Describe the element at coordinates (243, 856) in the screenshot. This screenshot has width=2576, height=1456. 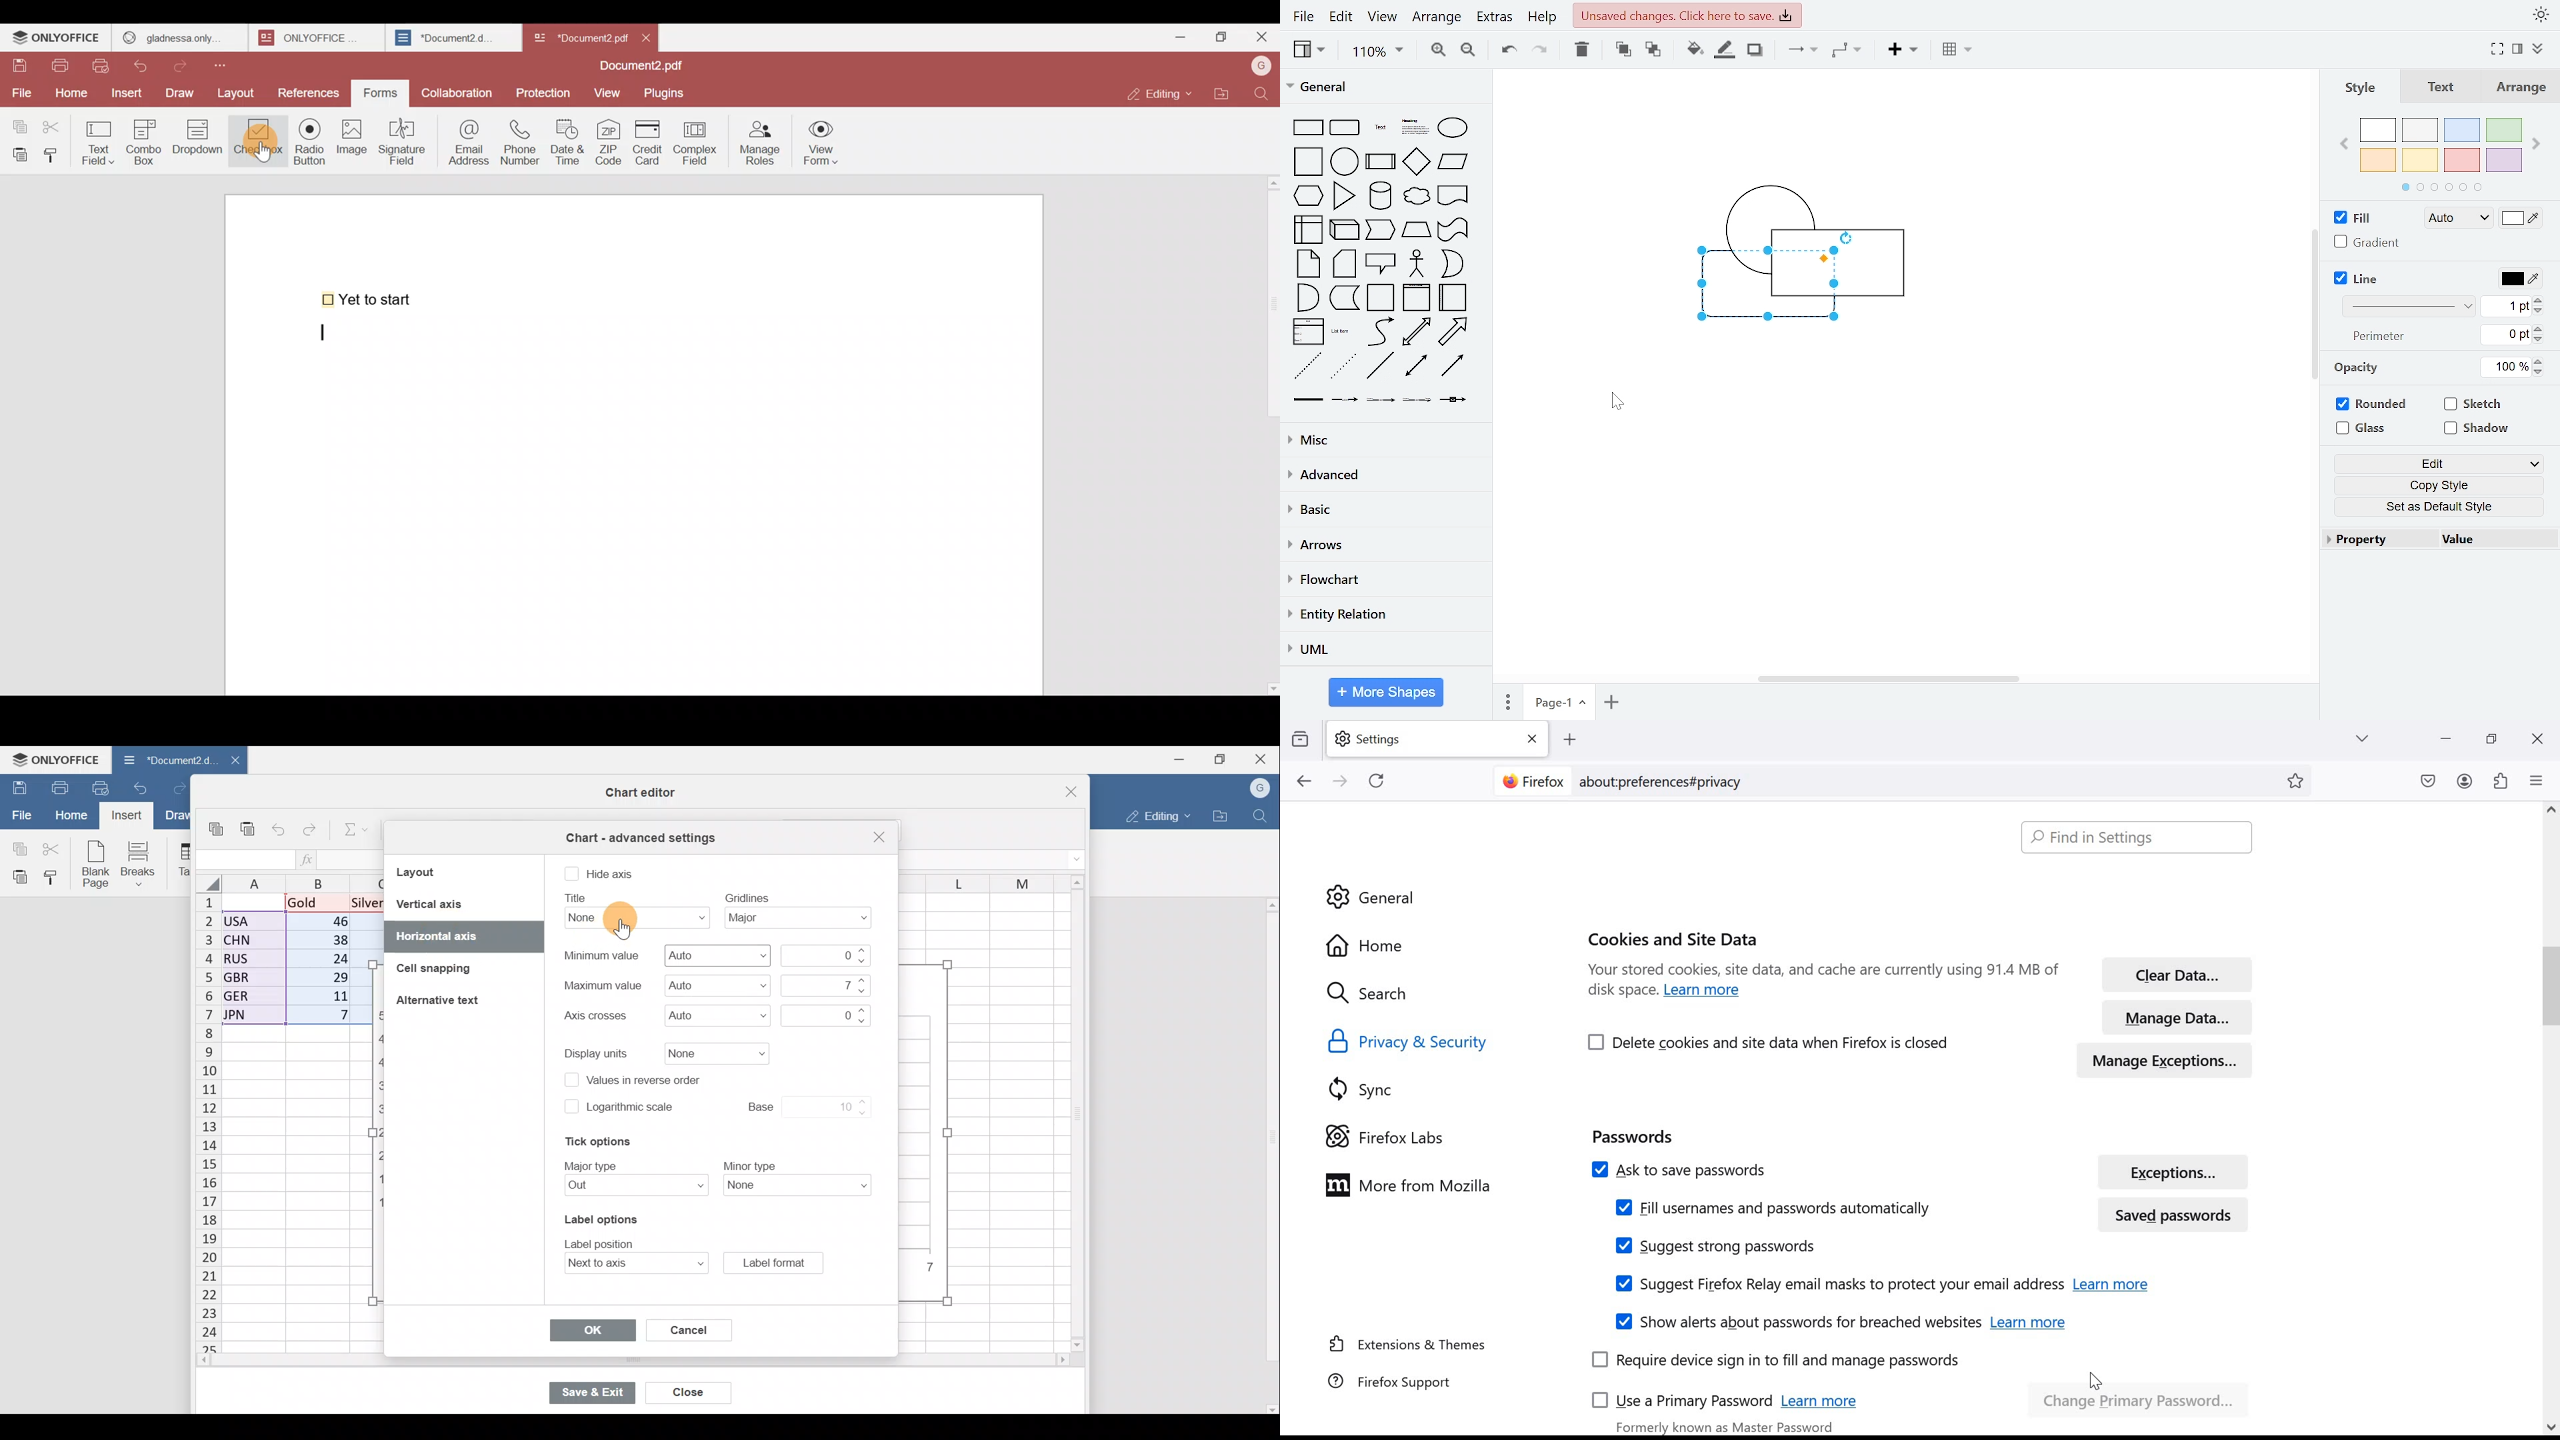
I see `Cell name` at that location.